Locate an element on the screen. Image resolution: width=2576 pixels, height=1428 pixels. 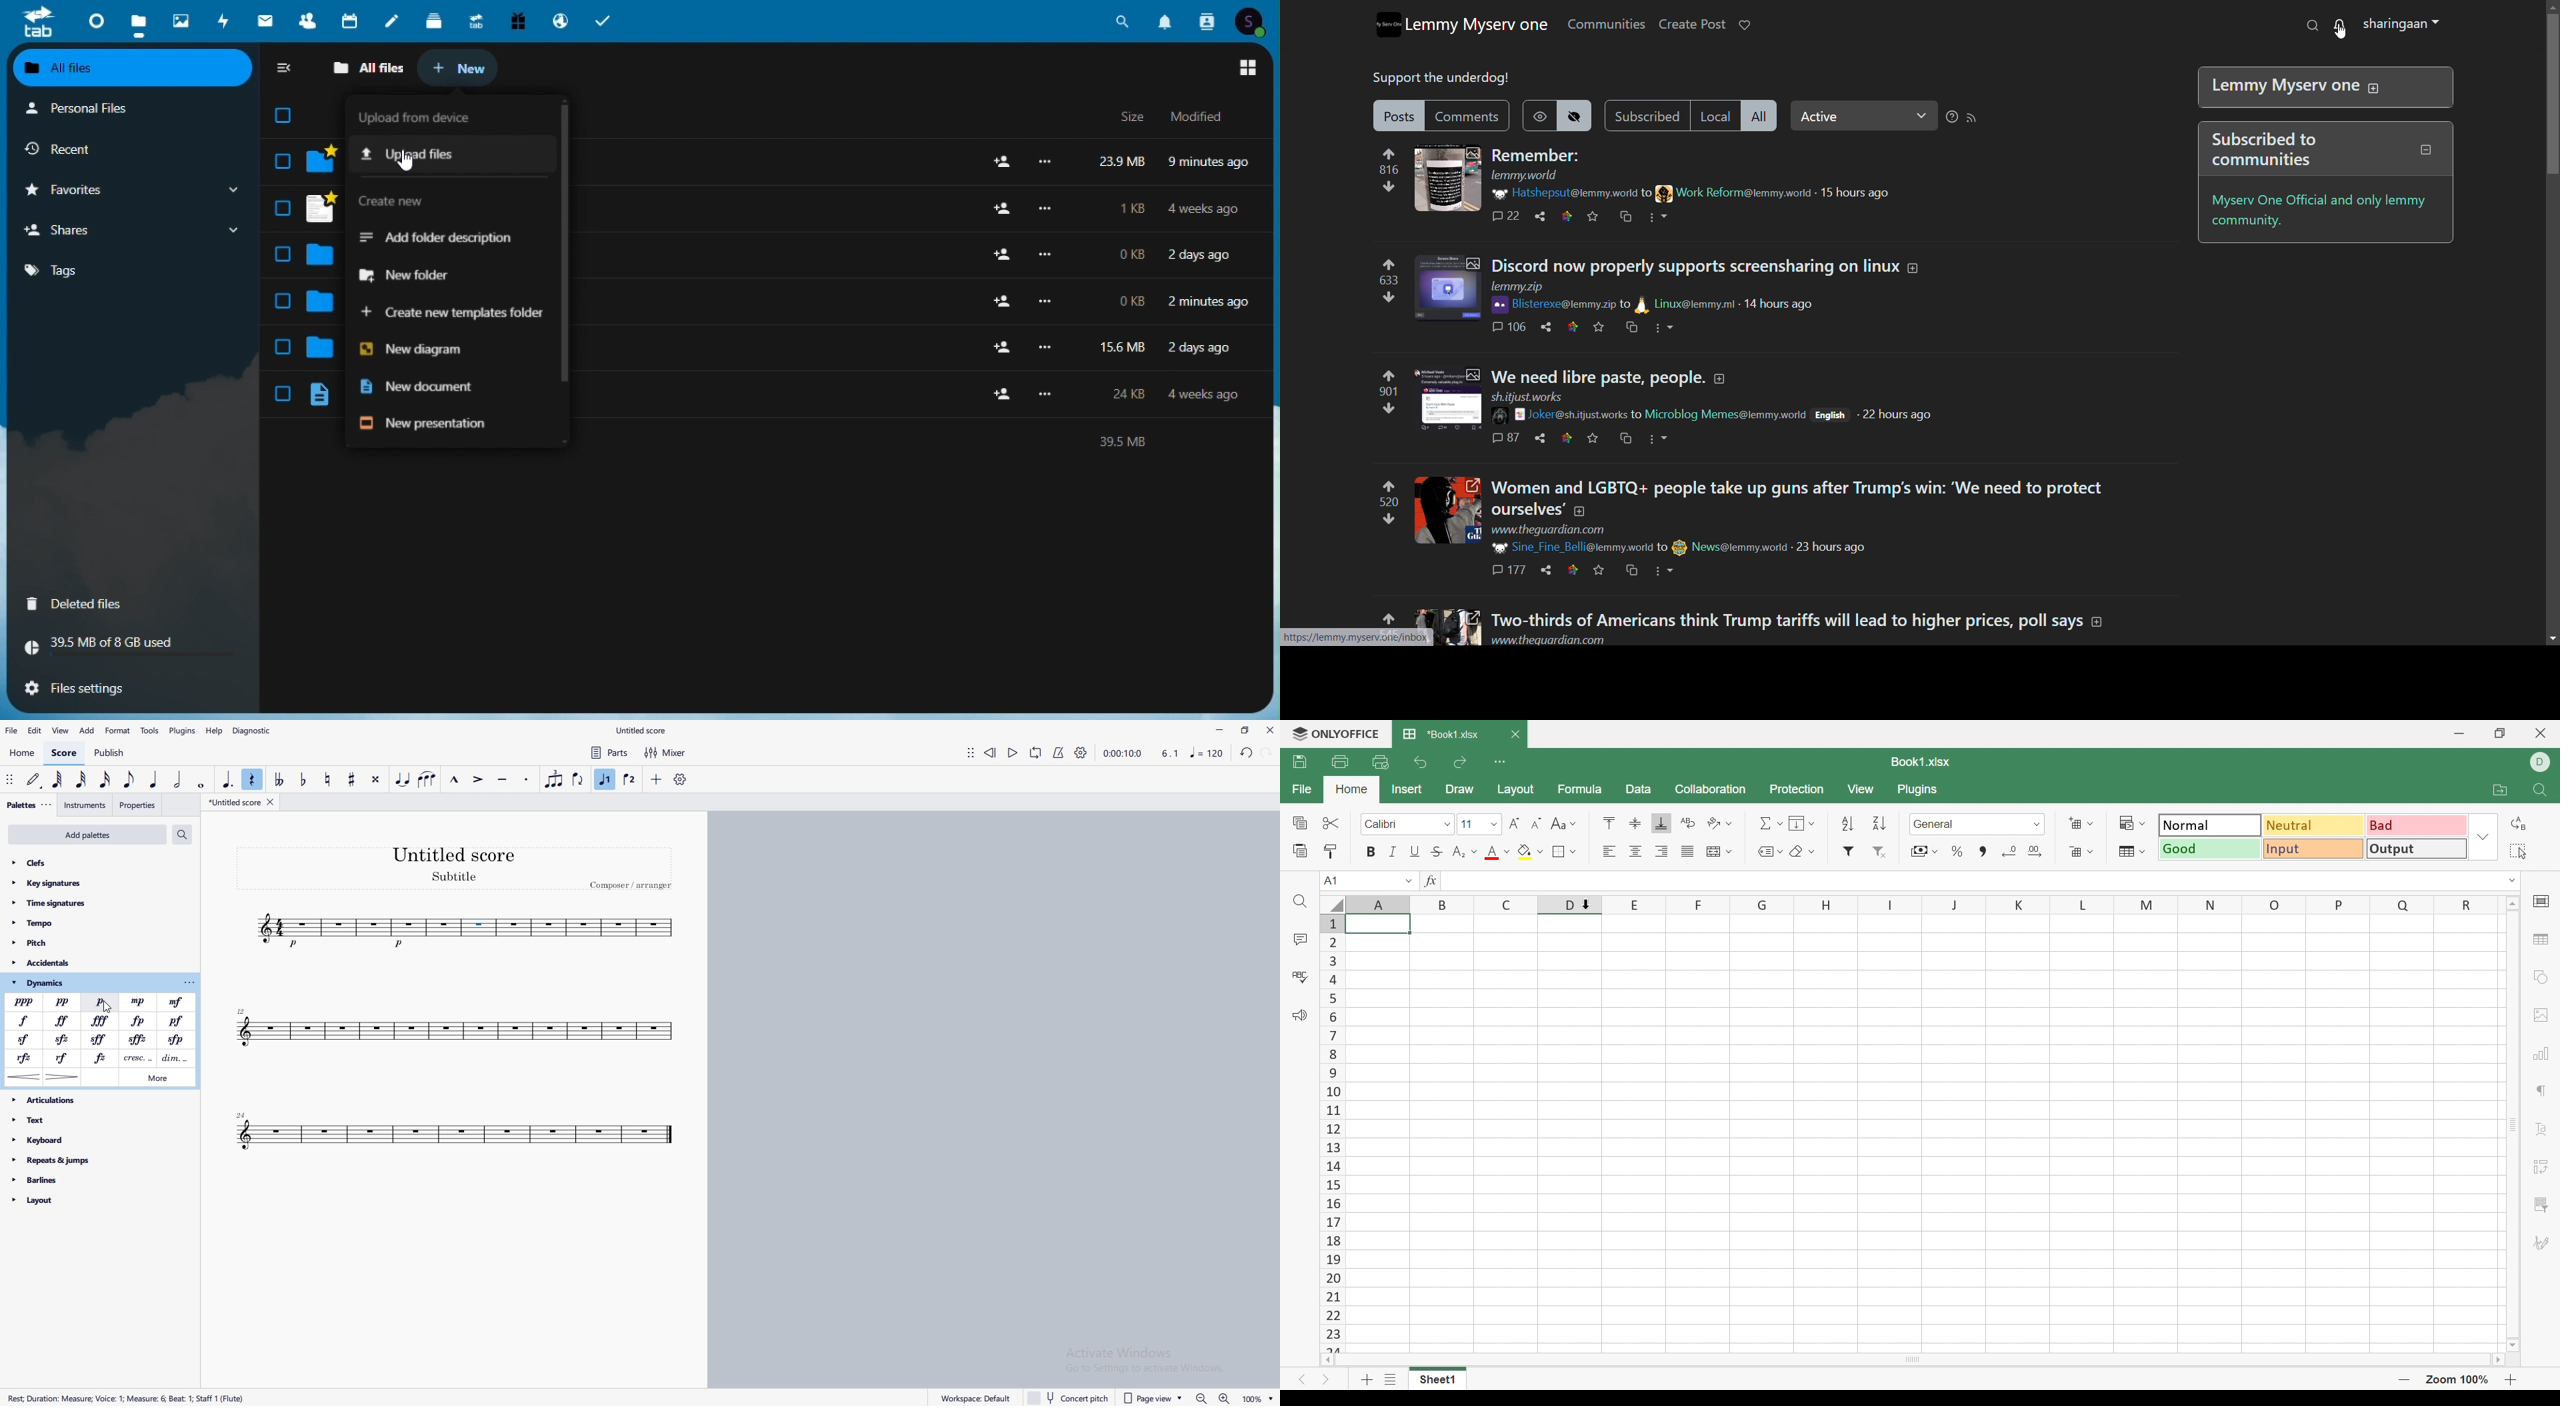
decrescendo line is located at coordinates (177, 1060).